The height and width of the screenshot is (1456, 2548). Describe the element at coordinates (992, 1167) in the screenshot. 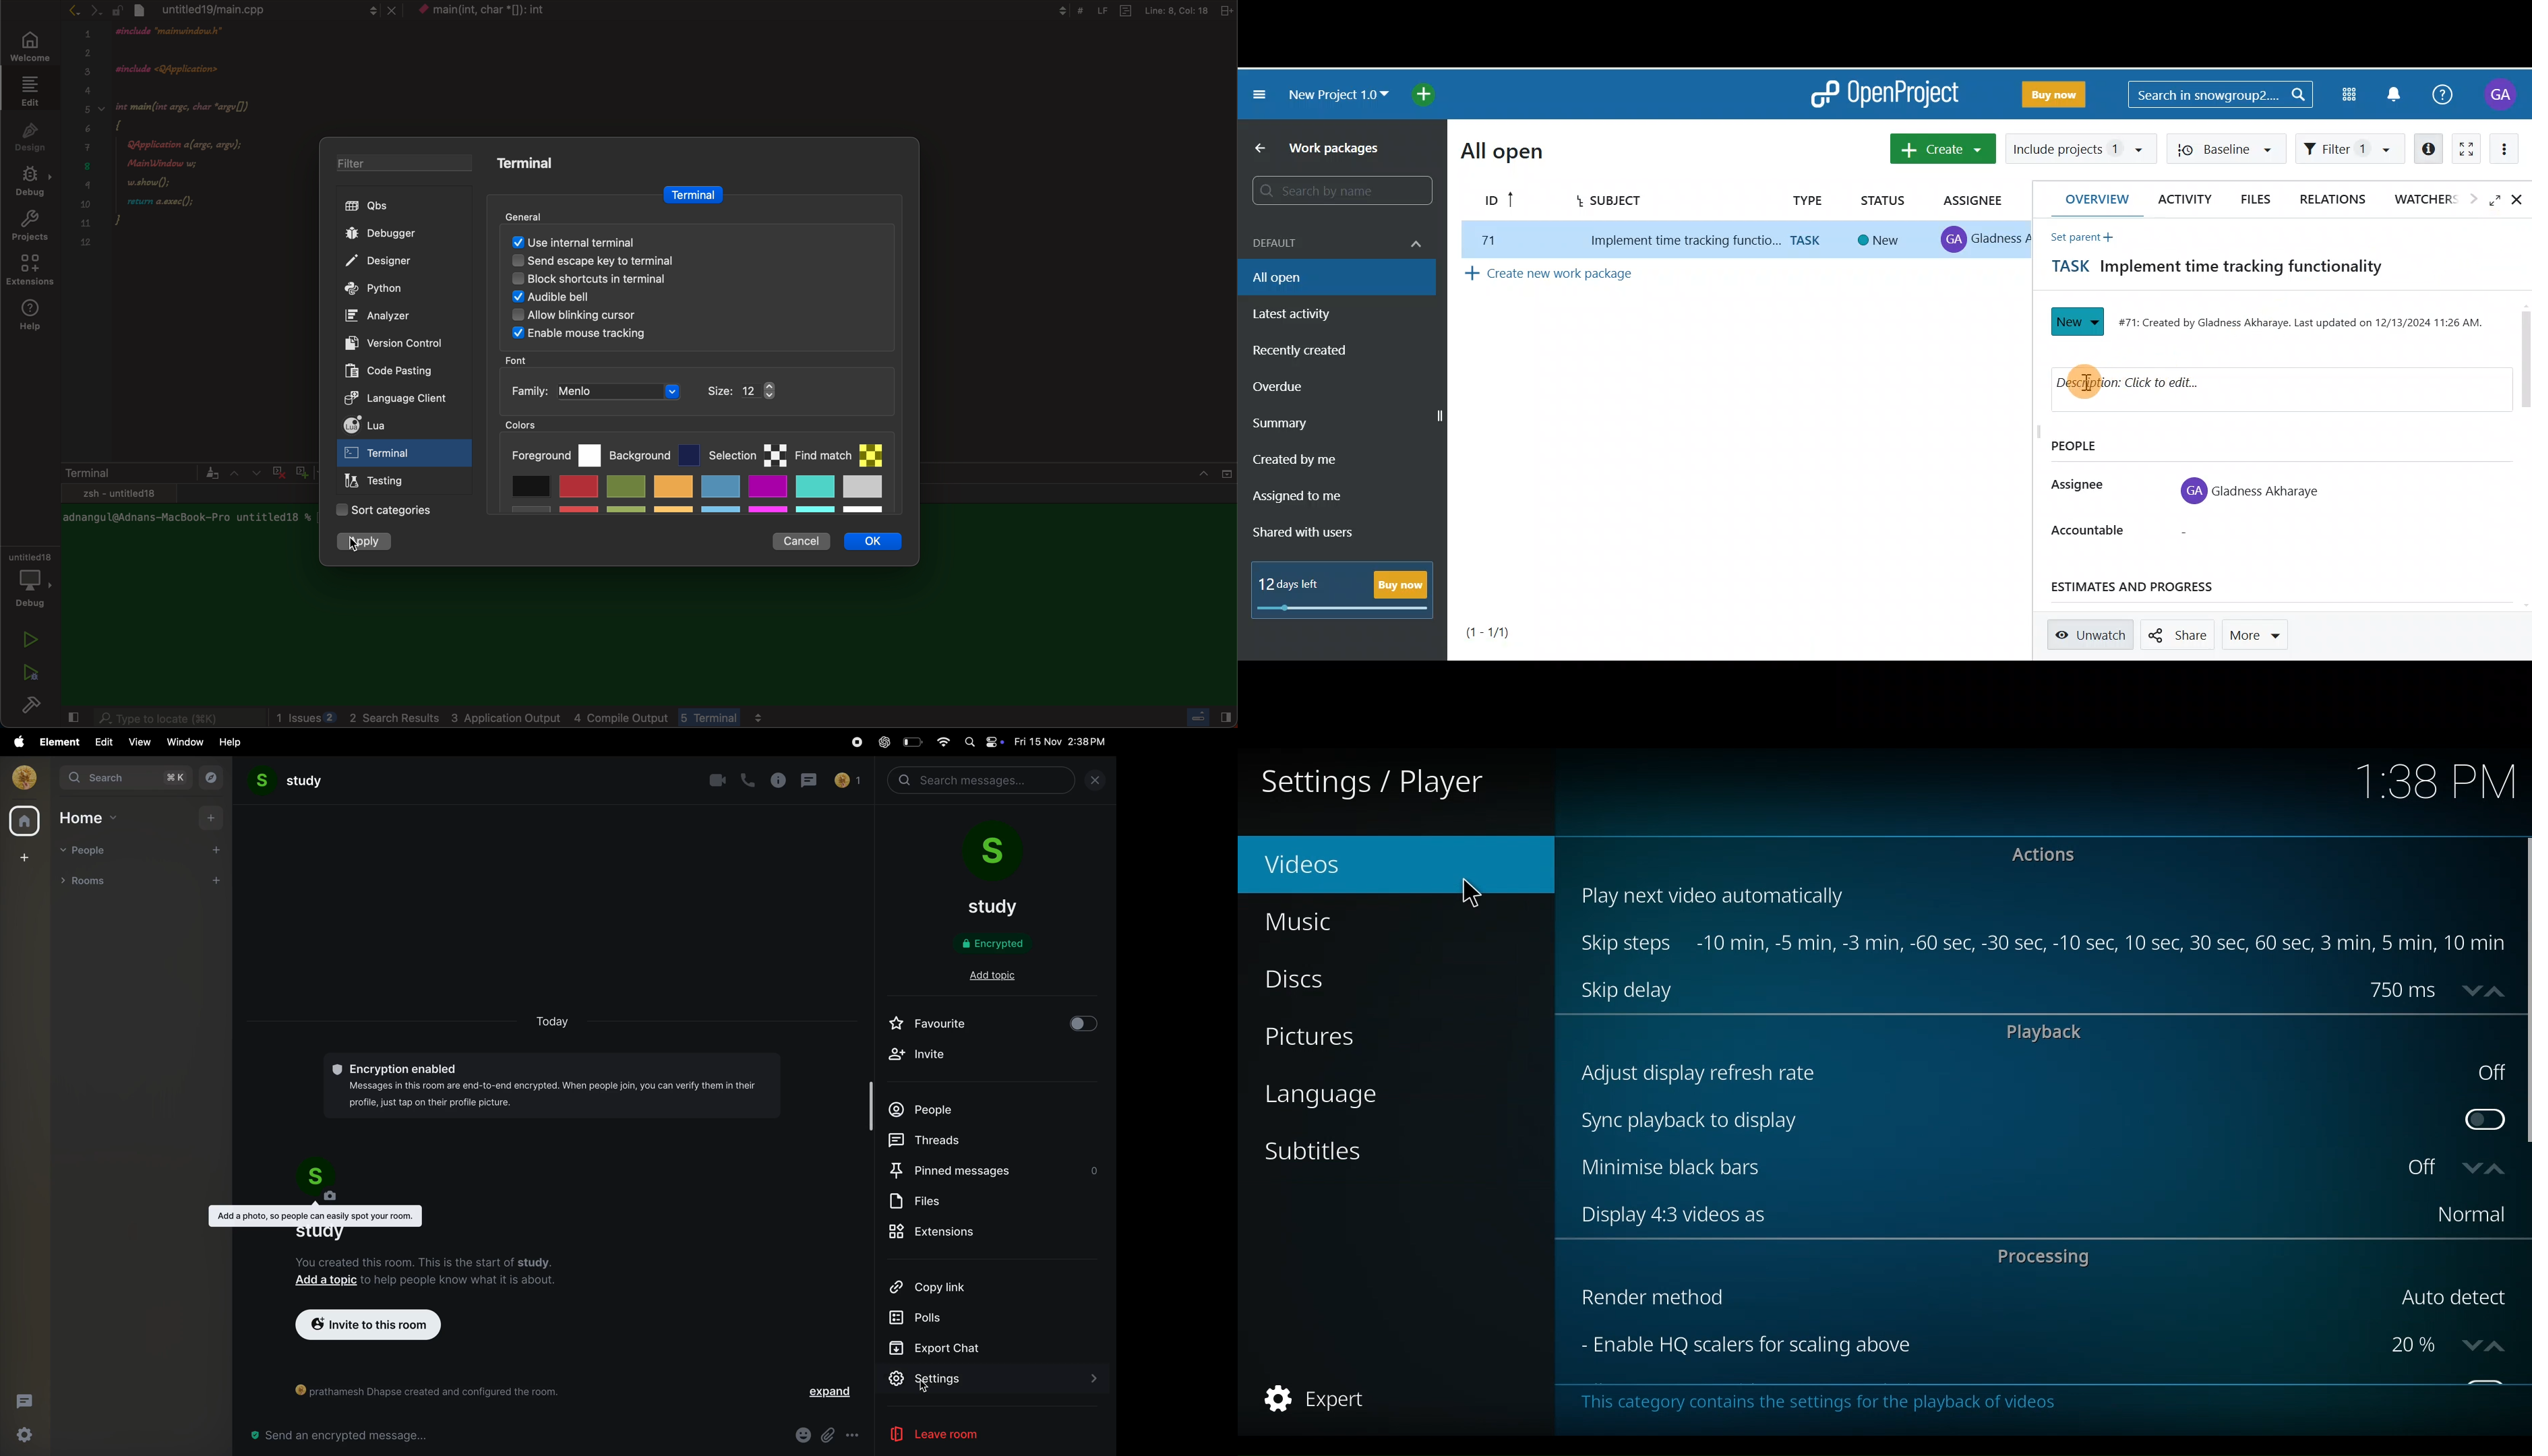

I see `pinned messages` at that location.